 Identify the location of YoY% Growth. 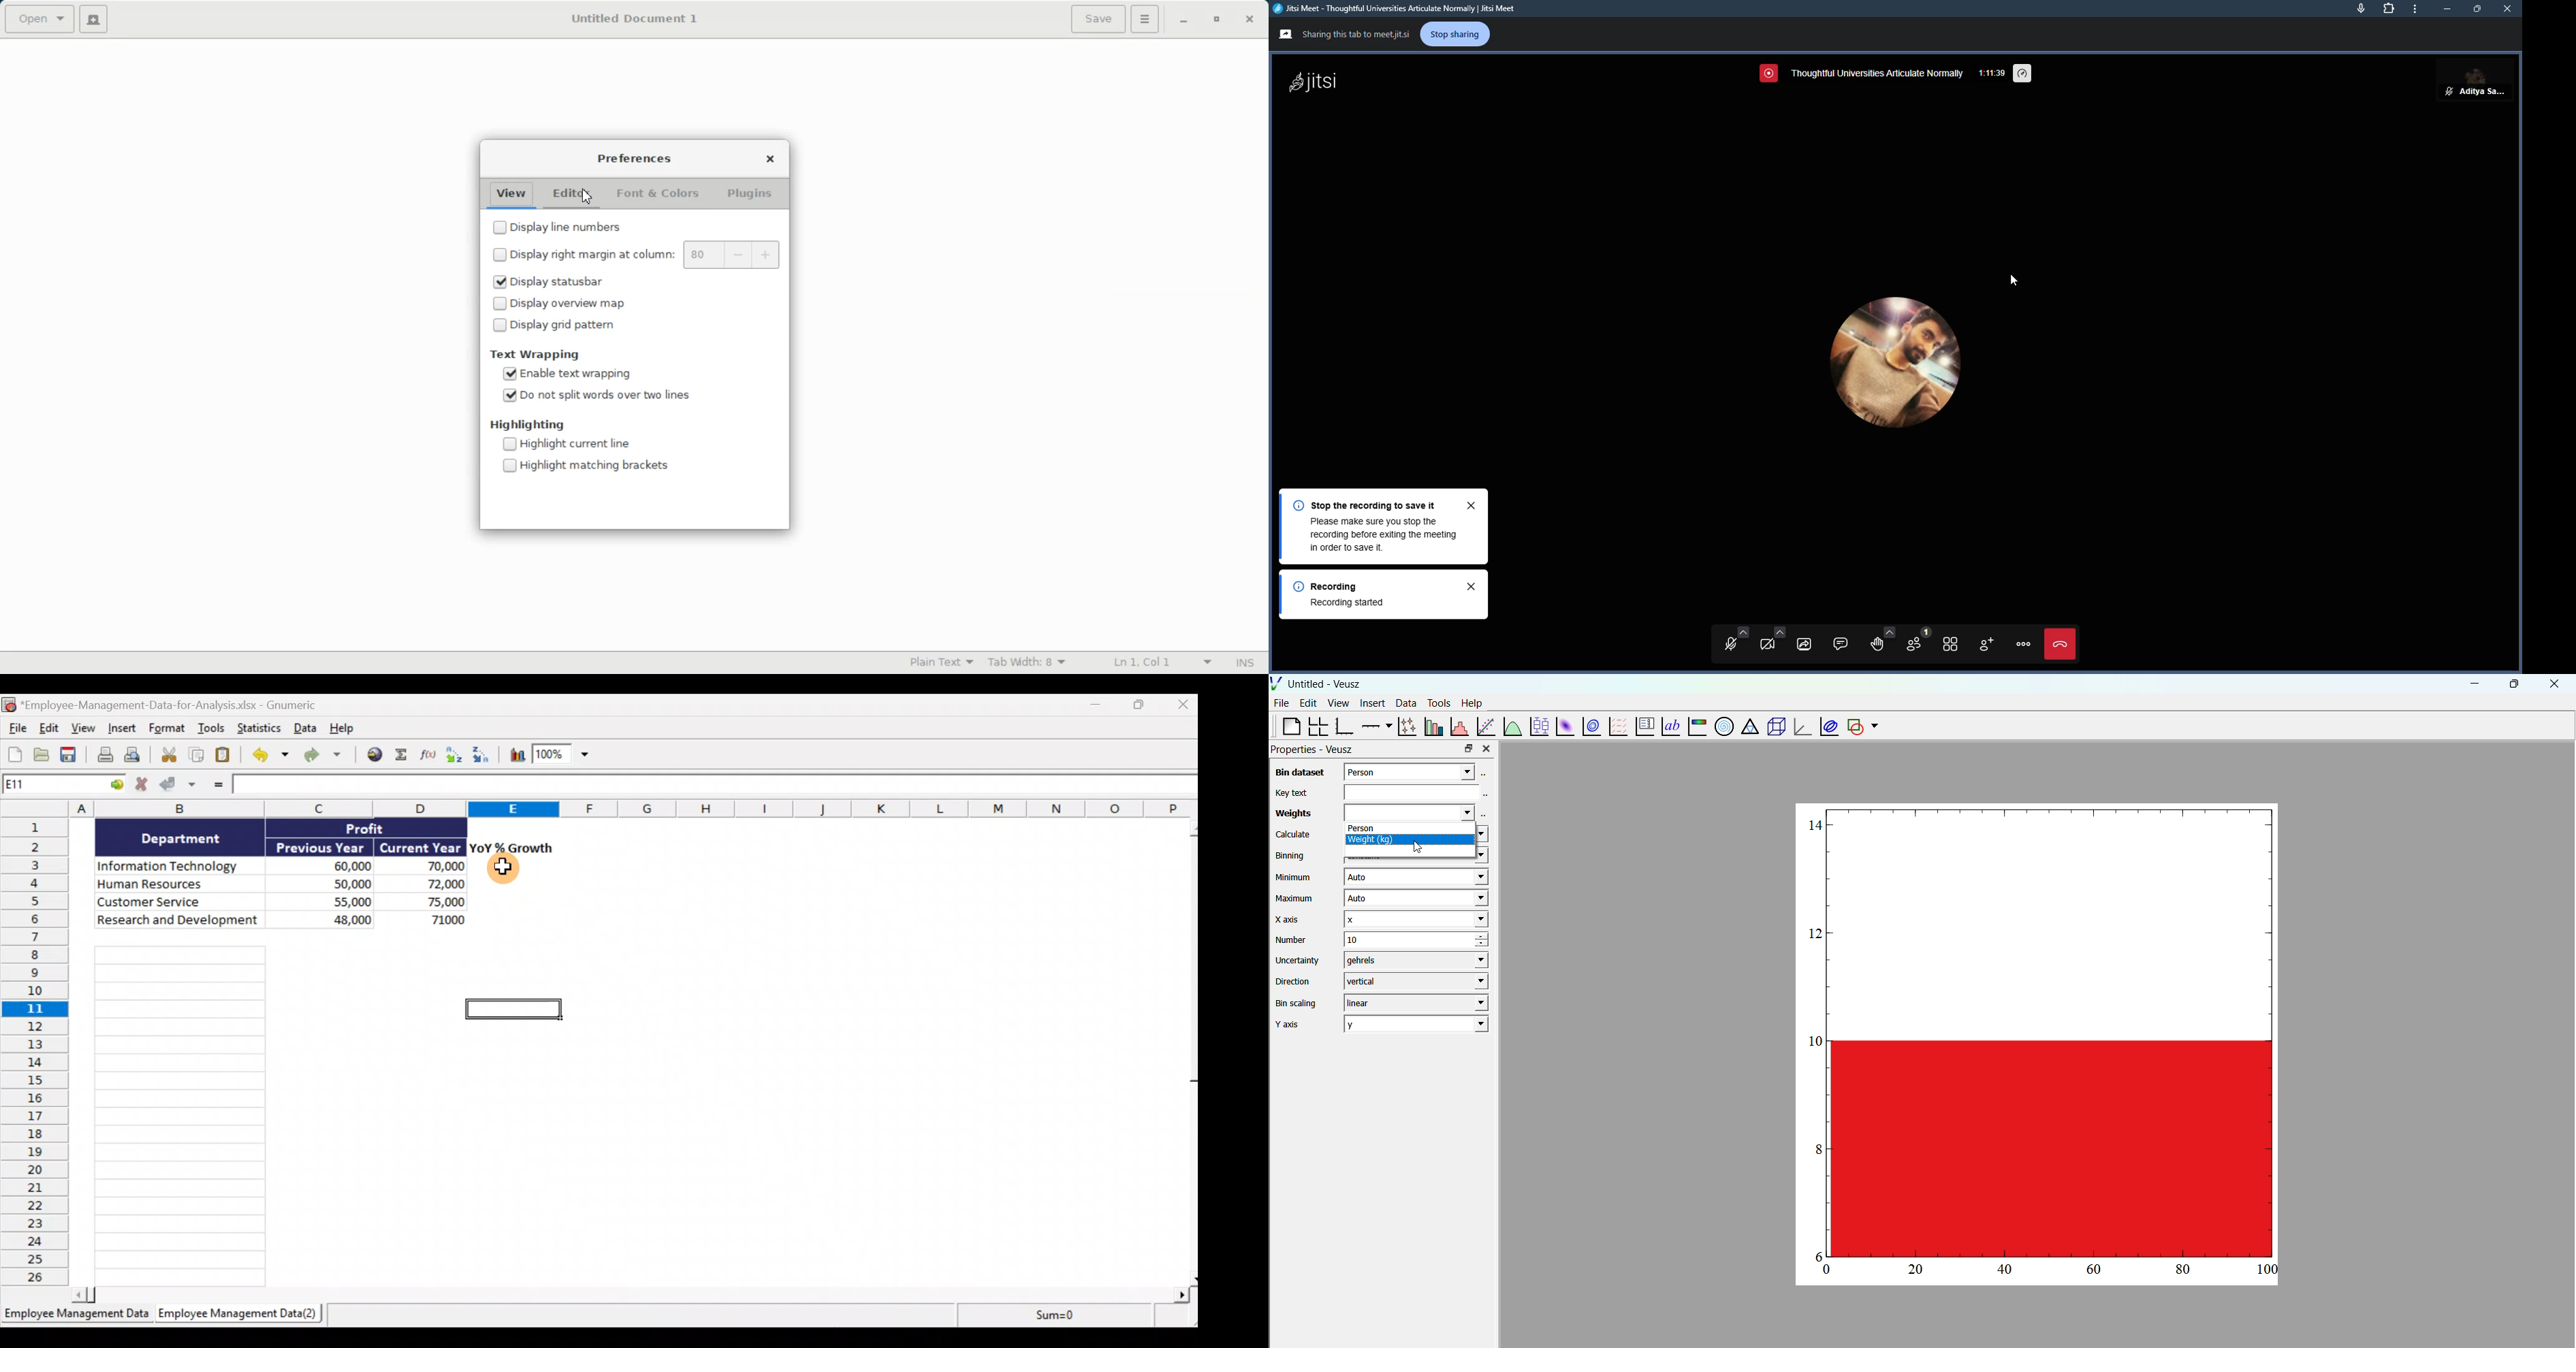
(512, 847).